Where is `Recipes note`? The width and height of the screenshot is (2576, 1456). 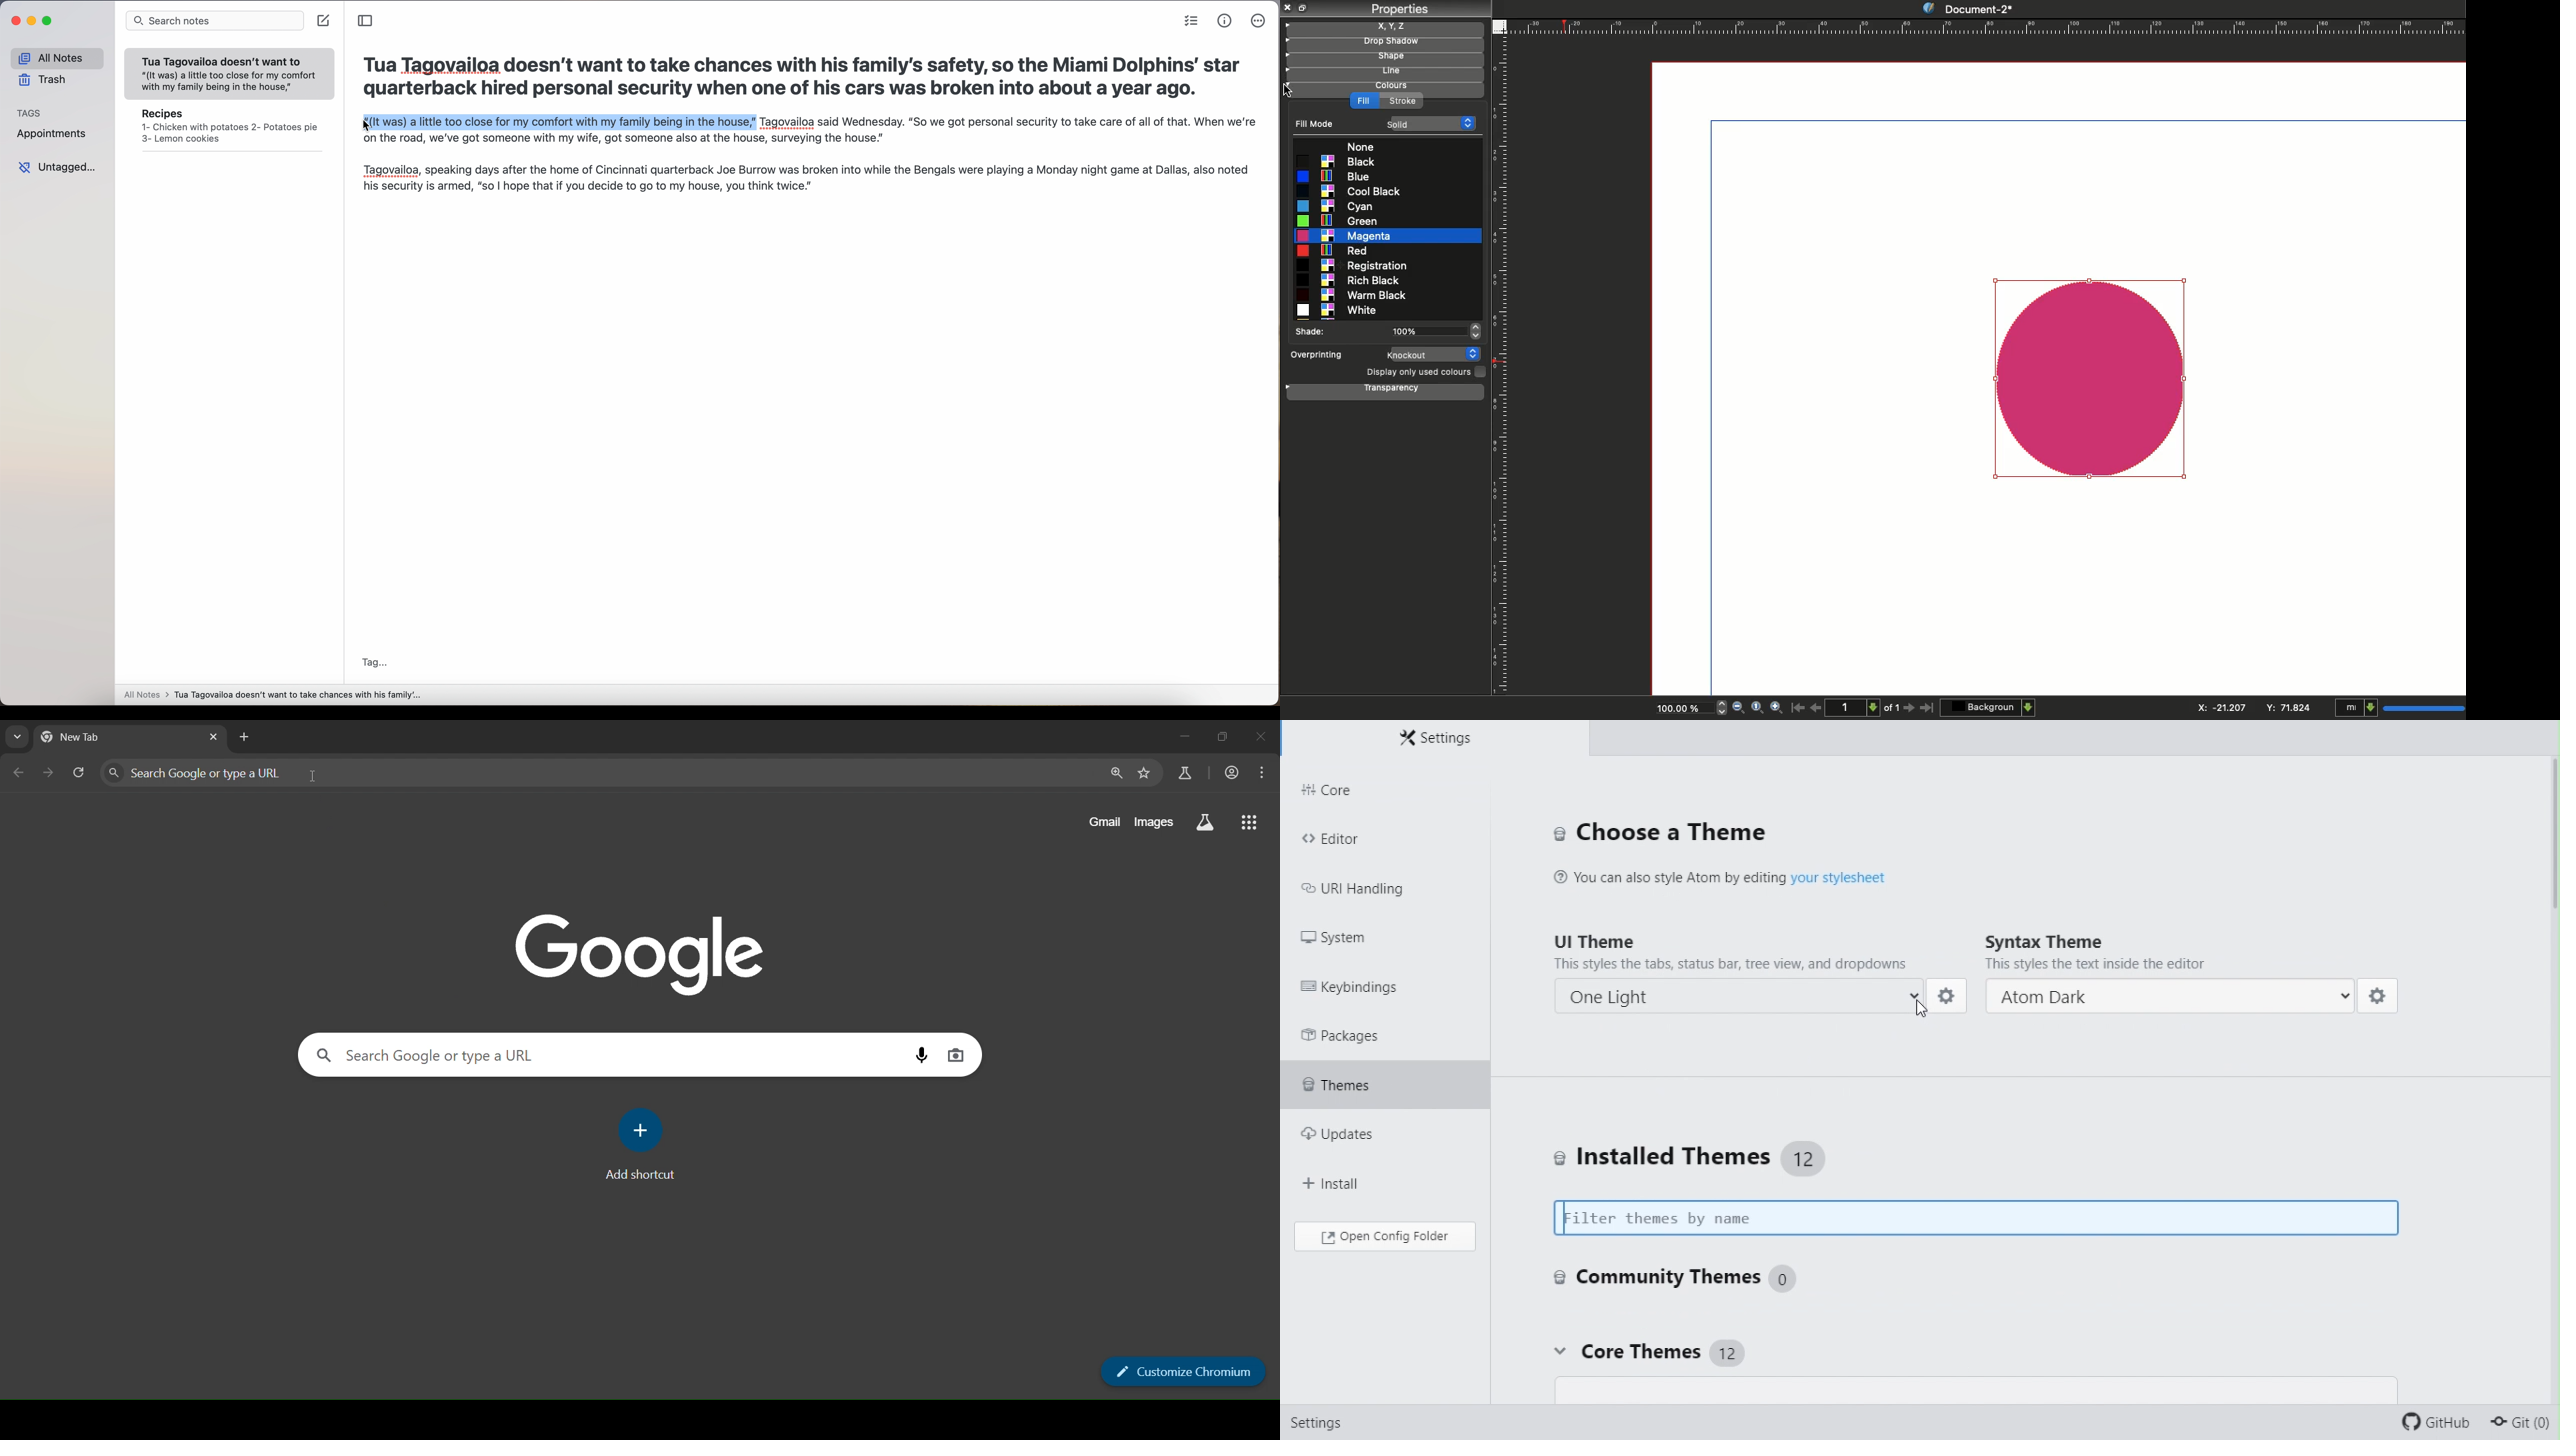 Recipes note is located at coordinates (229, 129).